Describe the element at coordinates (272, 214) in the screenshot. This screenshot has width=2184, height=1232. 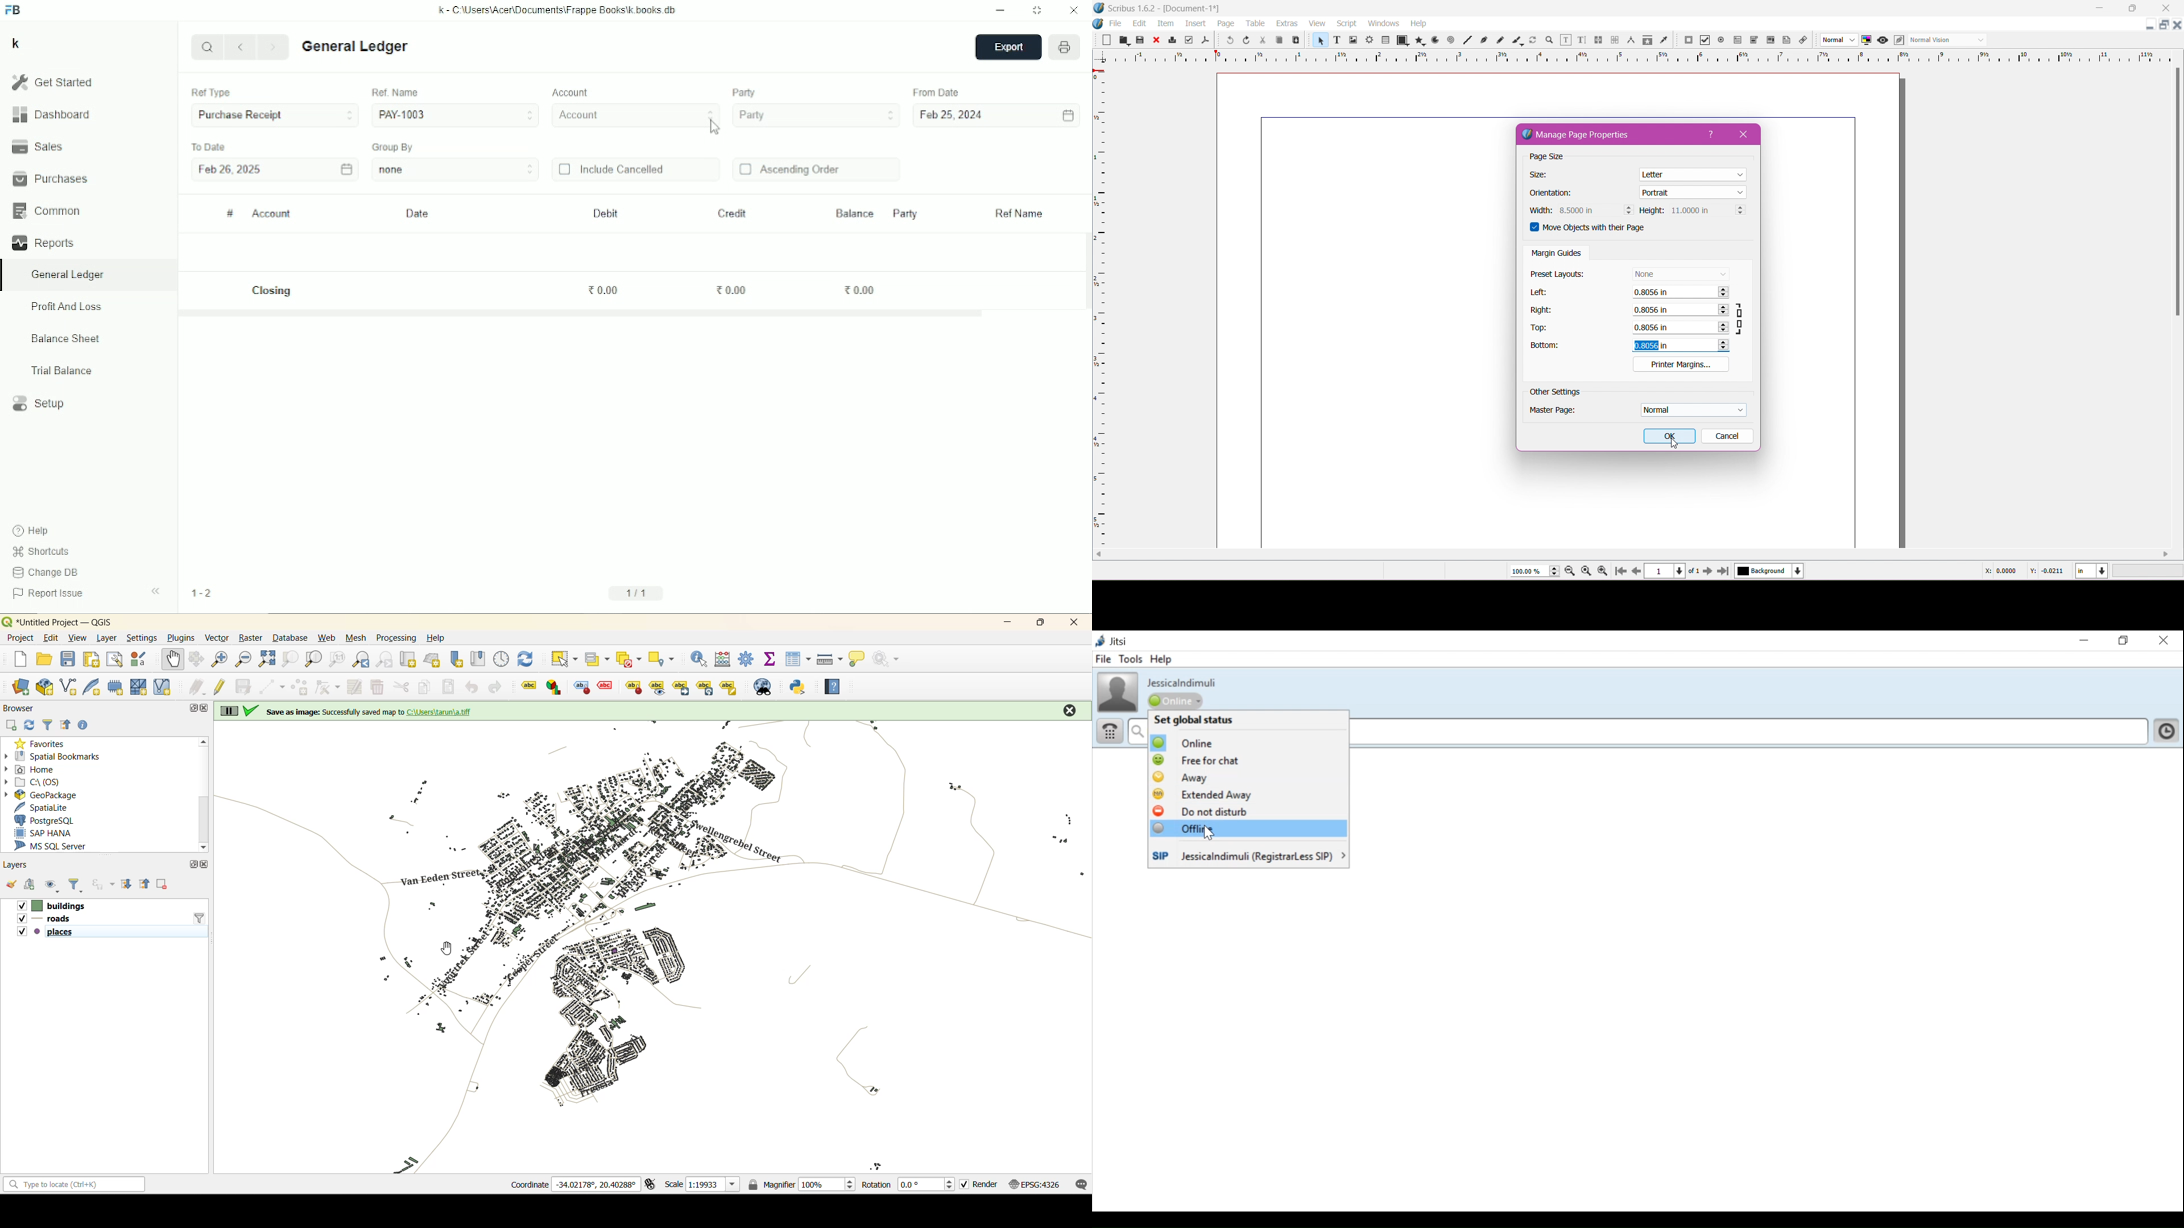
I see `Account` at that location.